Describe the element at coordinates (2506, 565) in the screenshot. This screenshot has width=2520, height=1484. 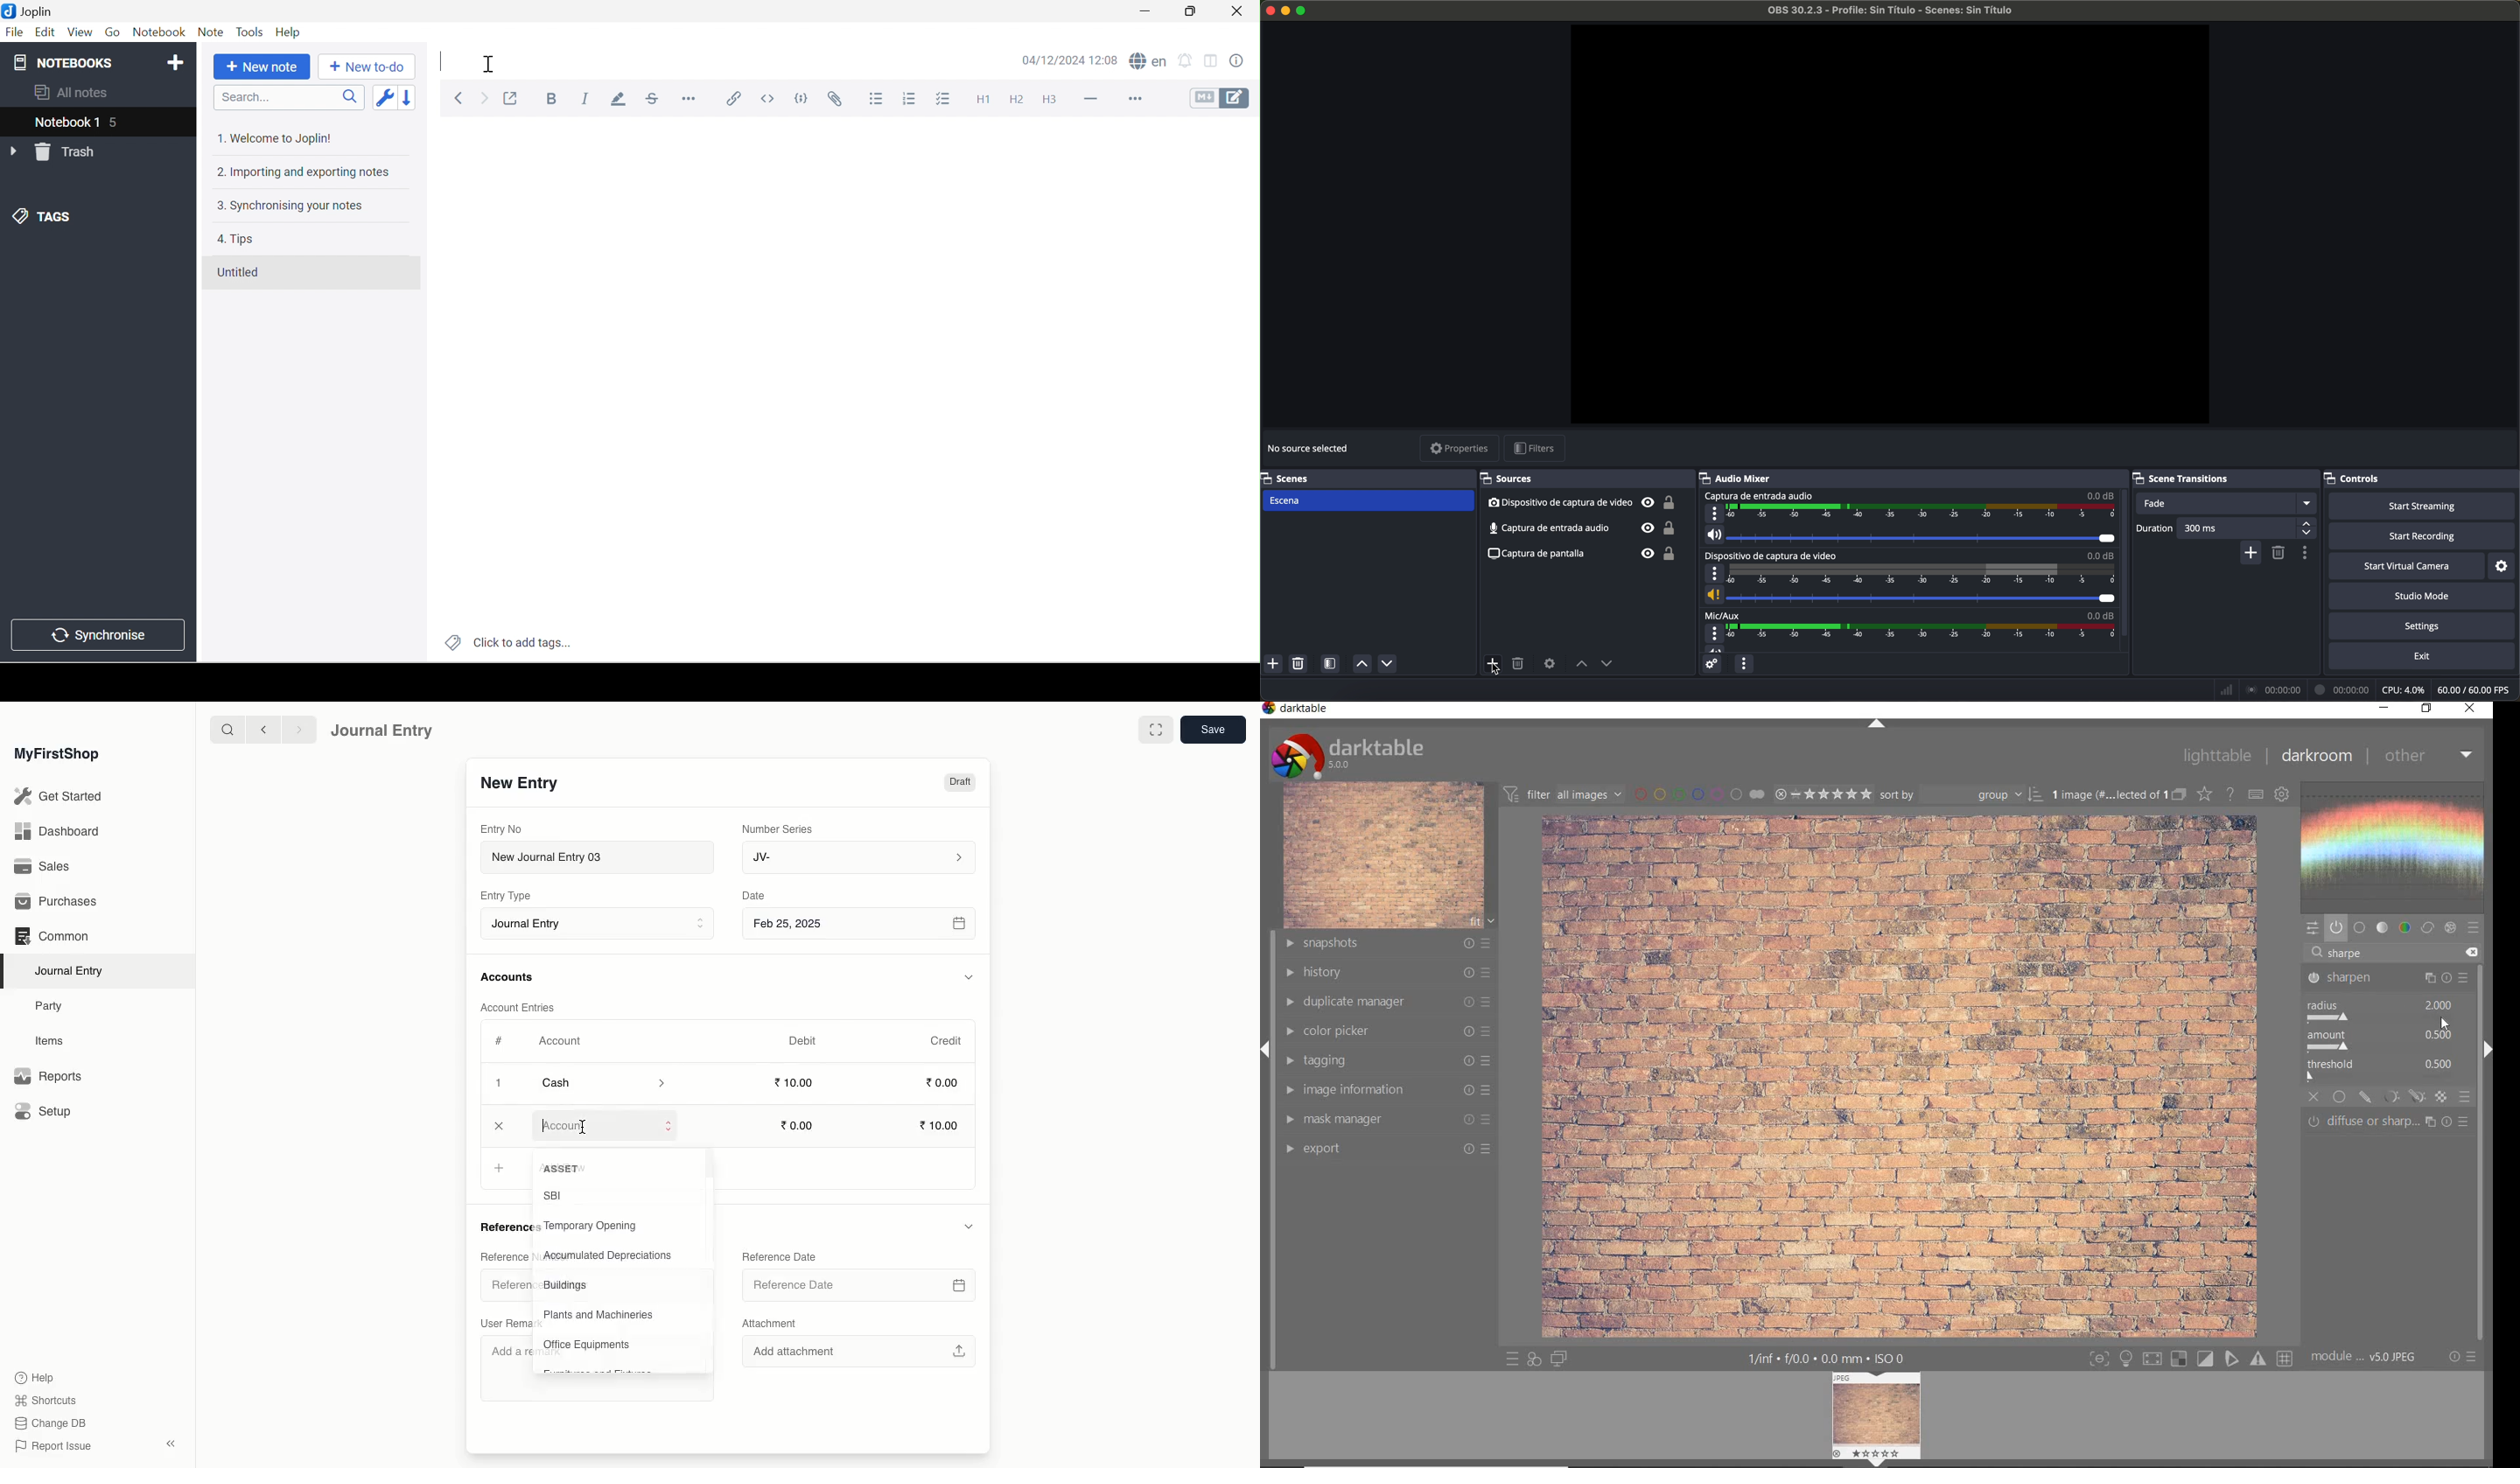
I see `settings` at that location.